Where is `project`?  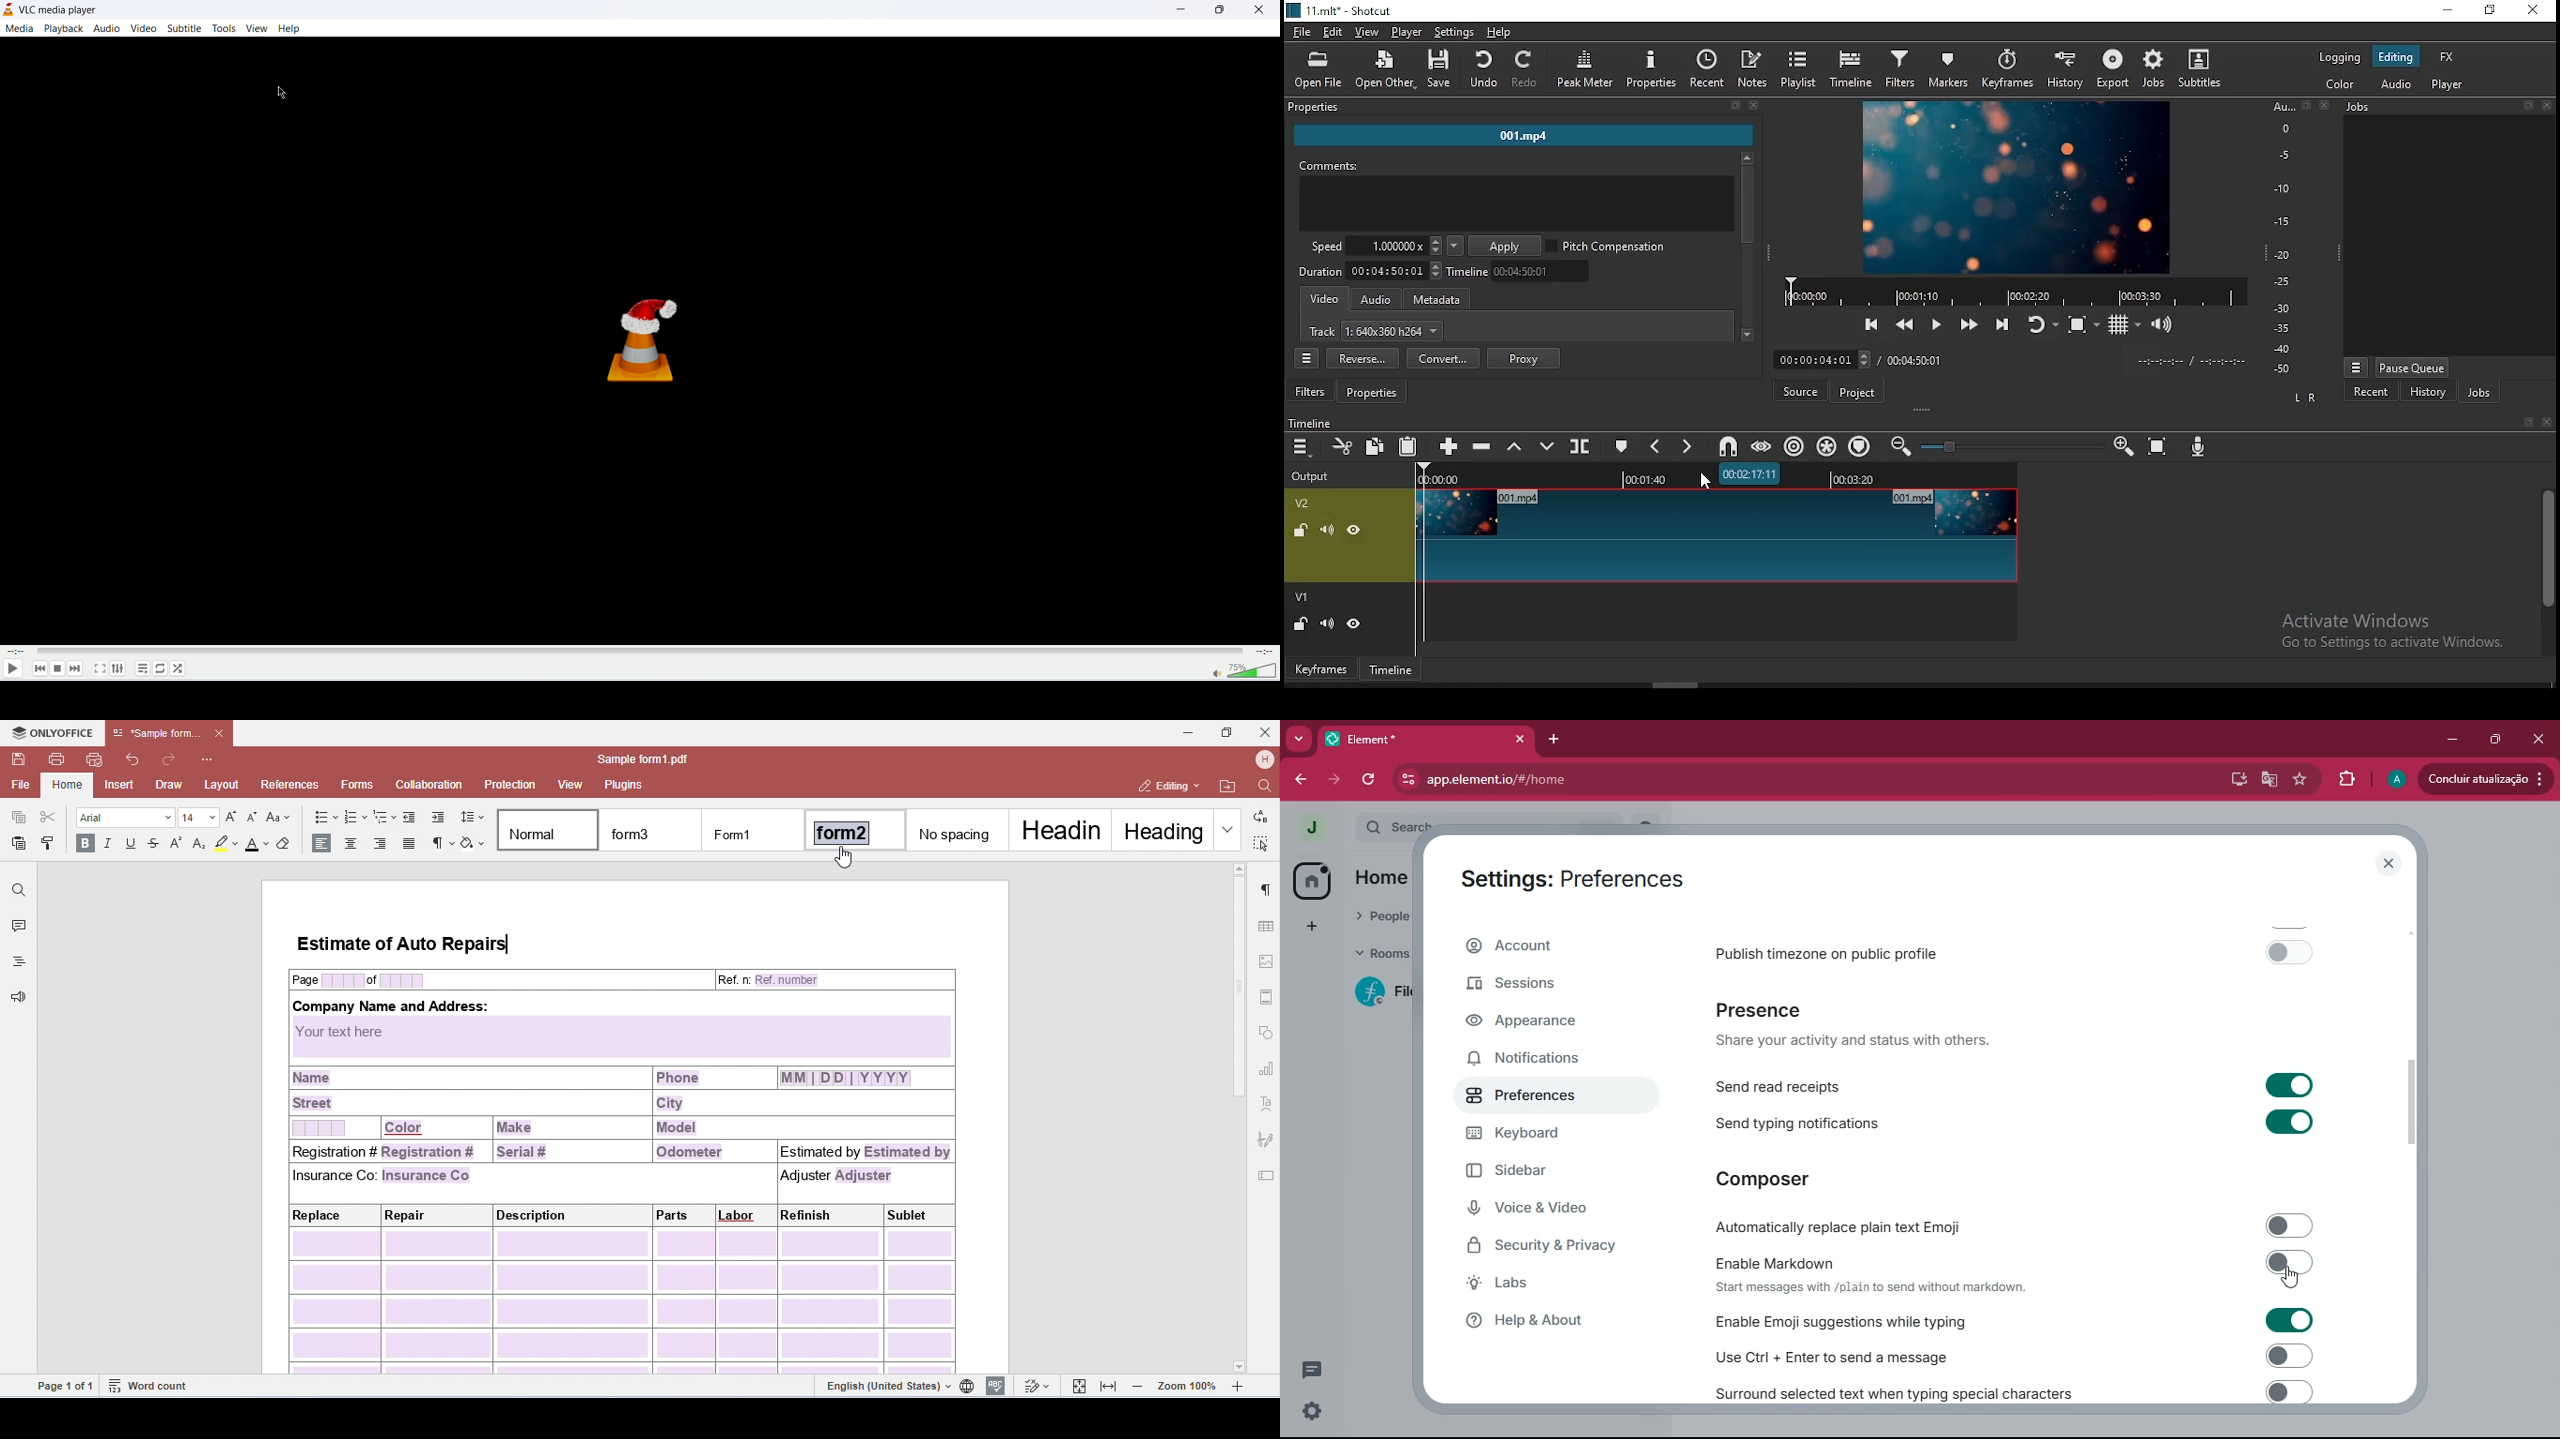 project is located at coordinates (1859, 392).